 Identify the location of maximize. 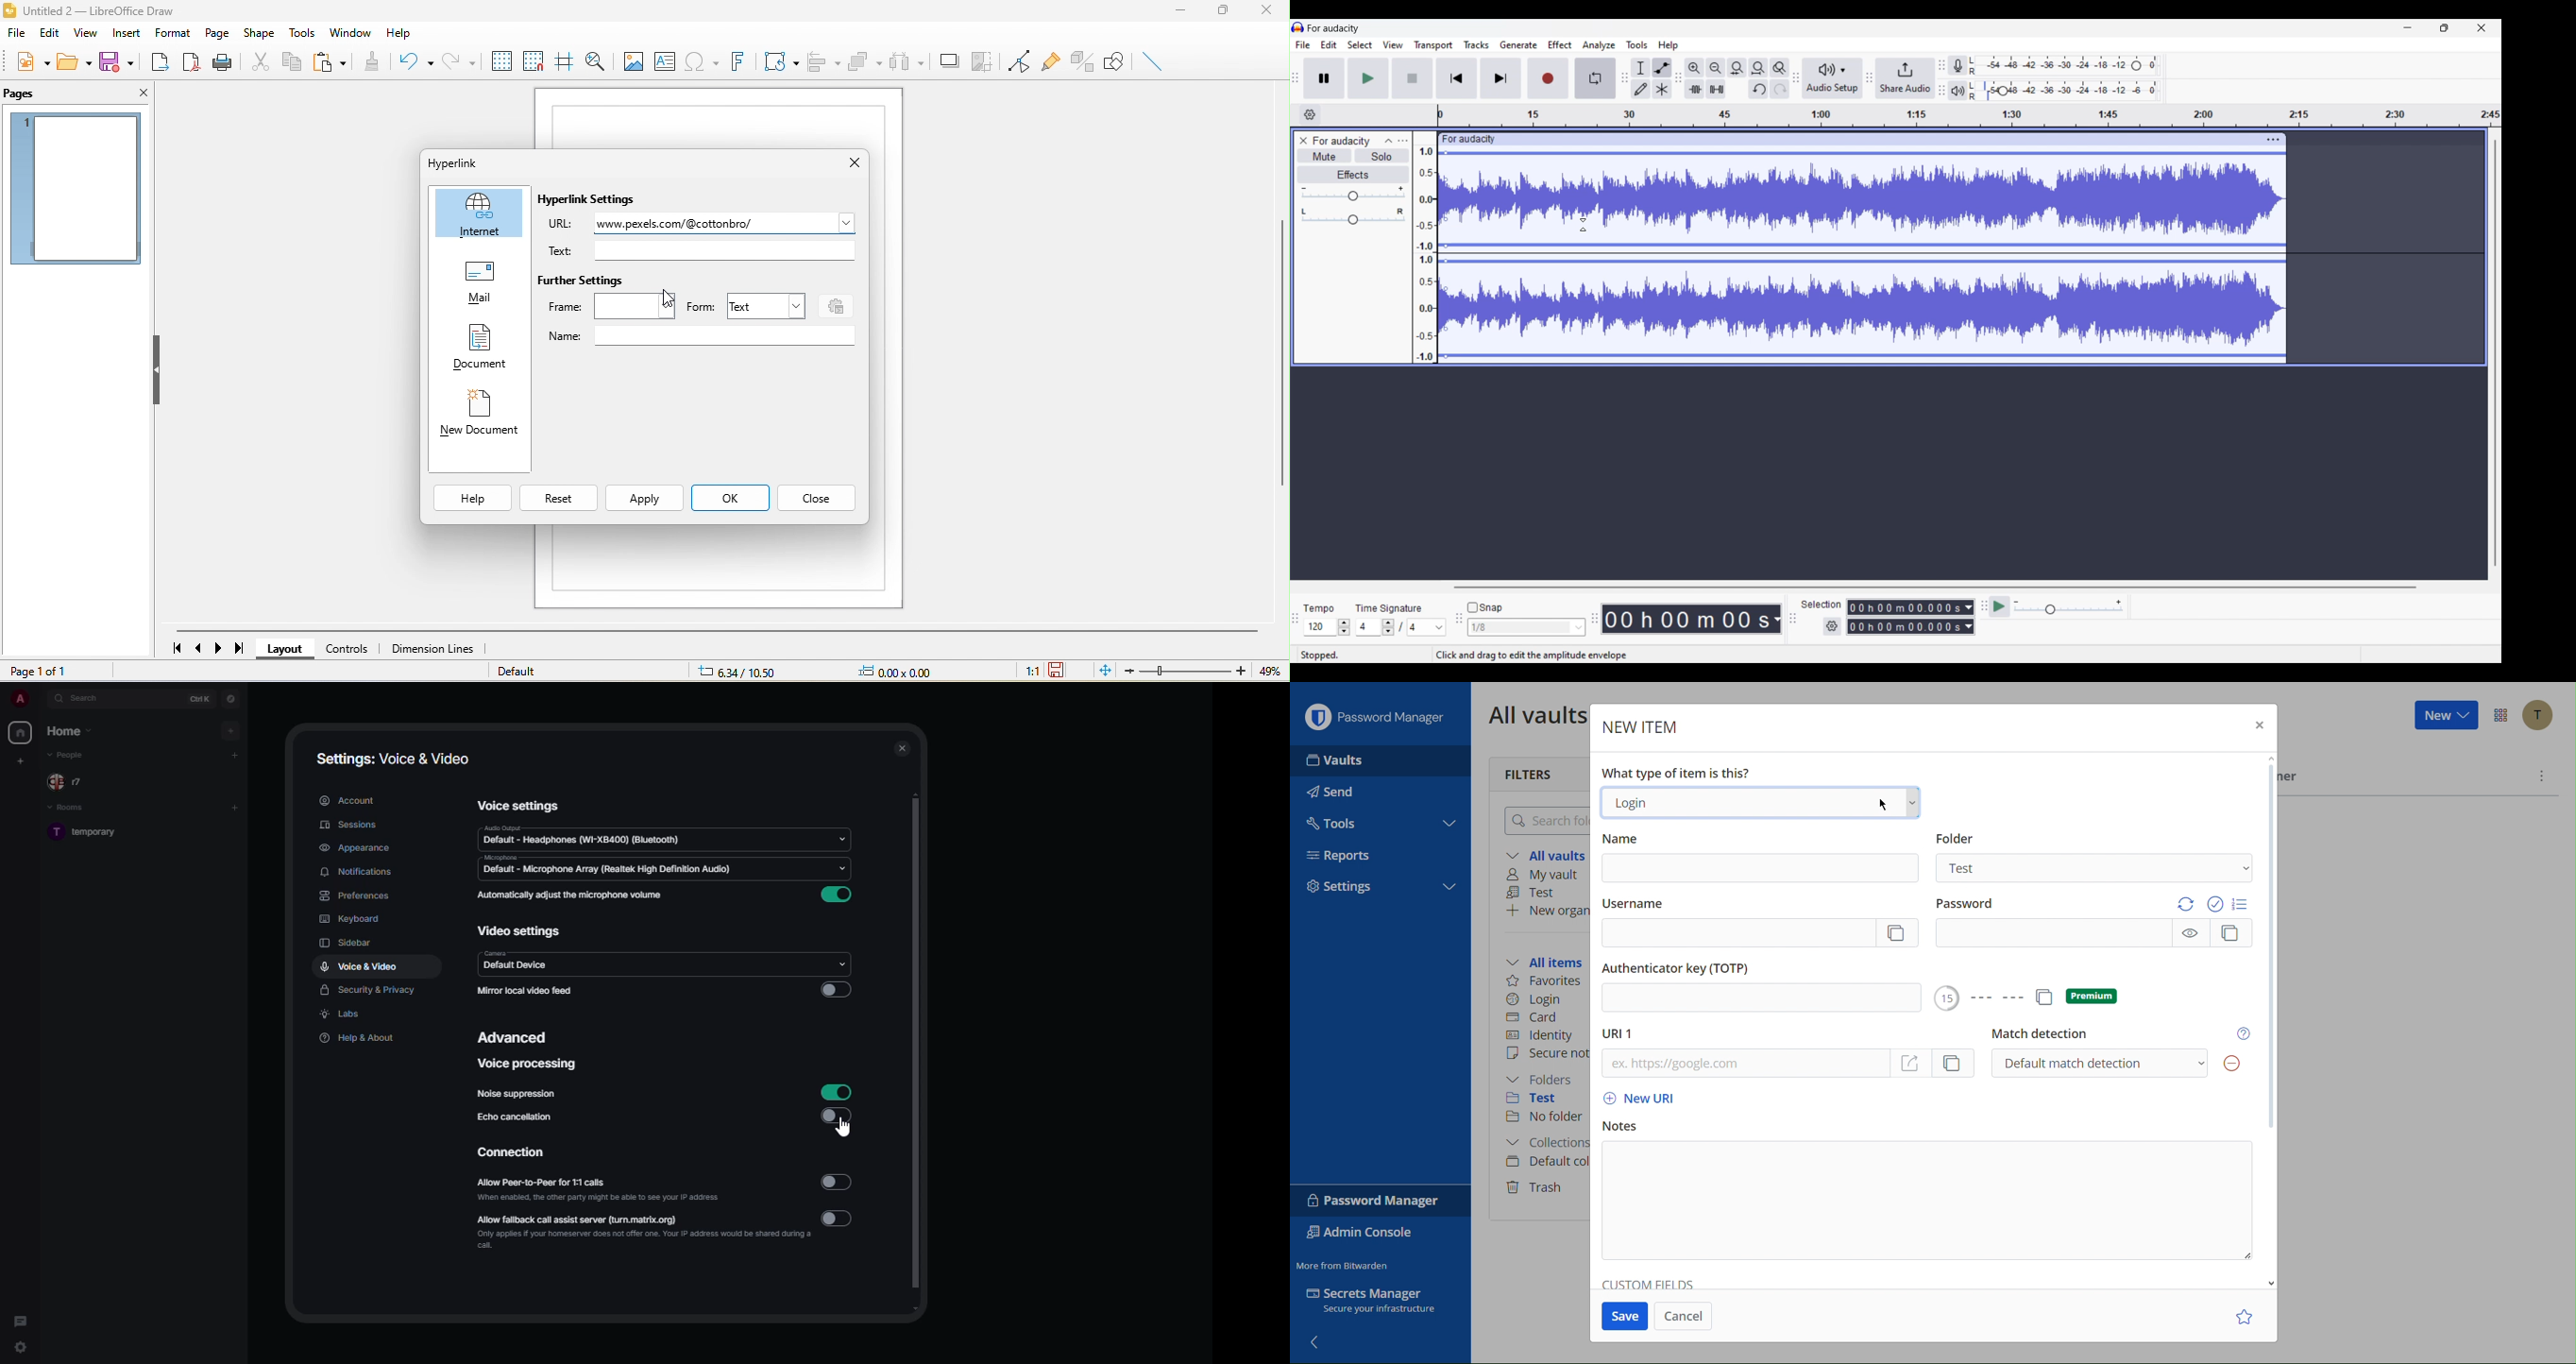
(1221, 10).